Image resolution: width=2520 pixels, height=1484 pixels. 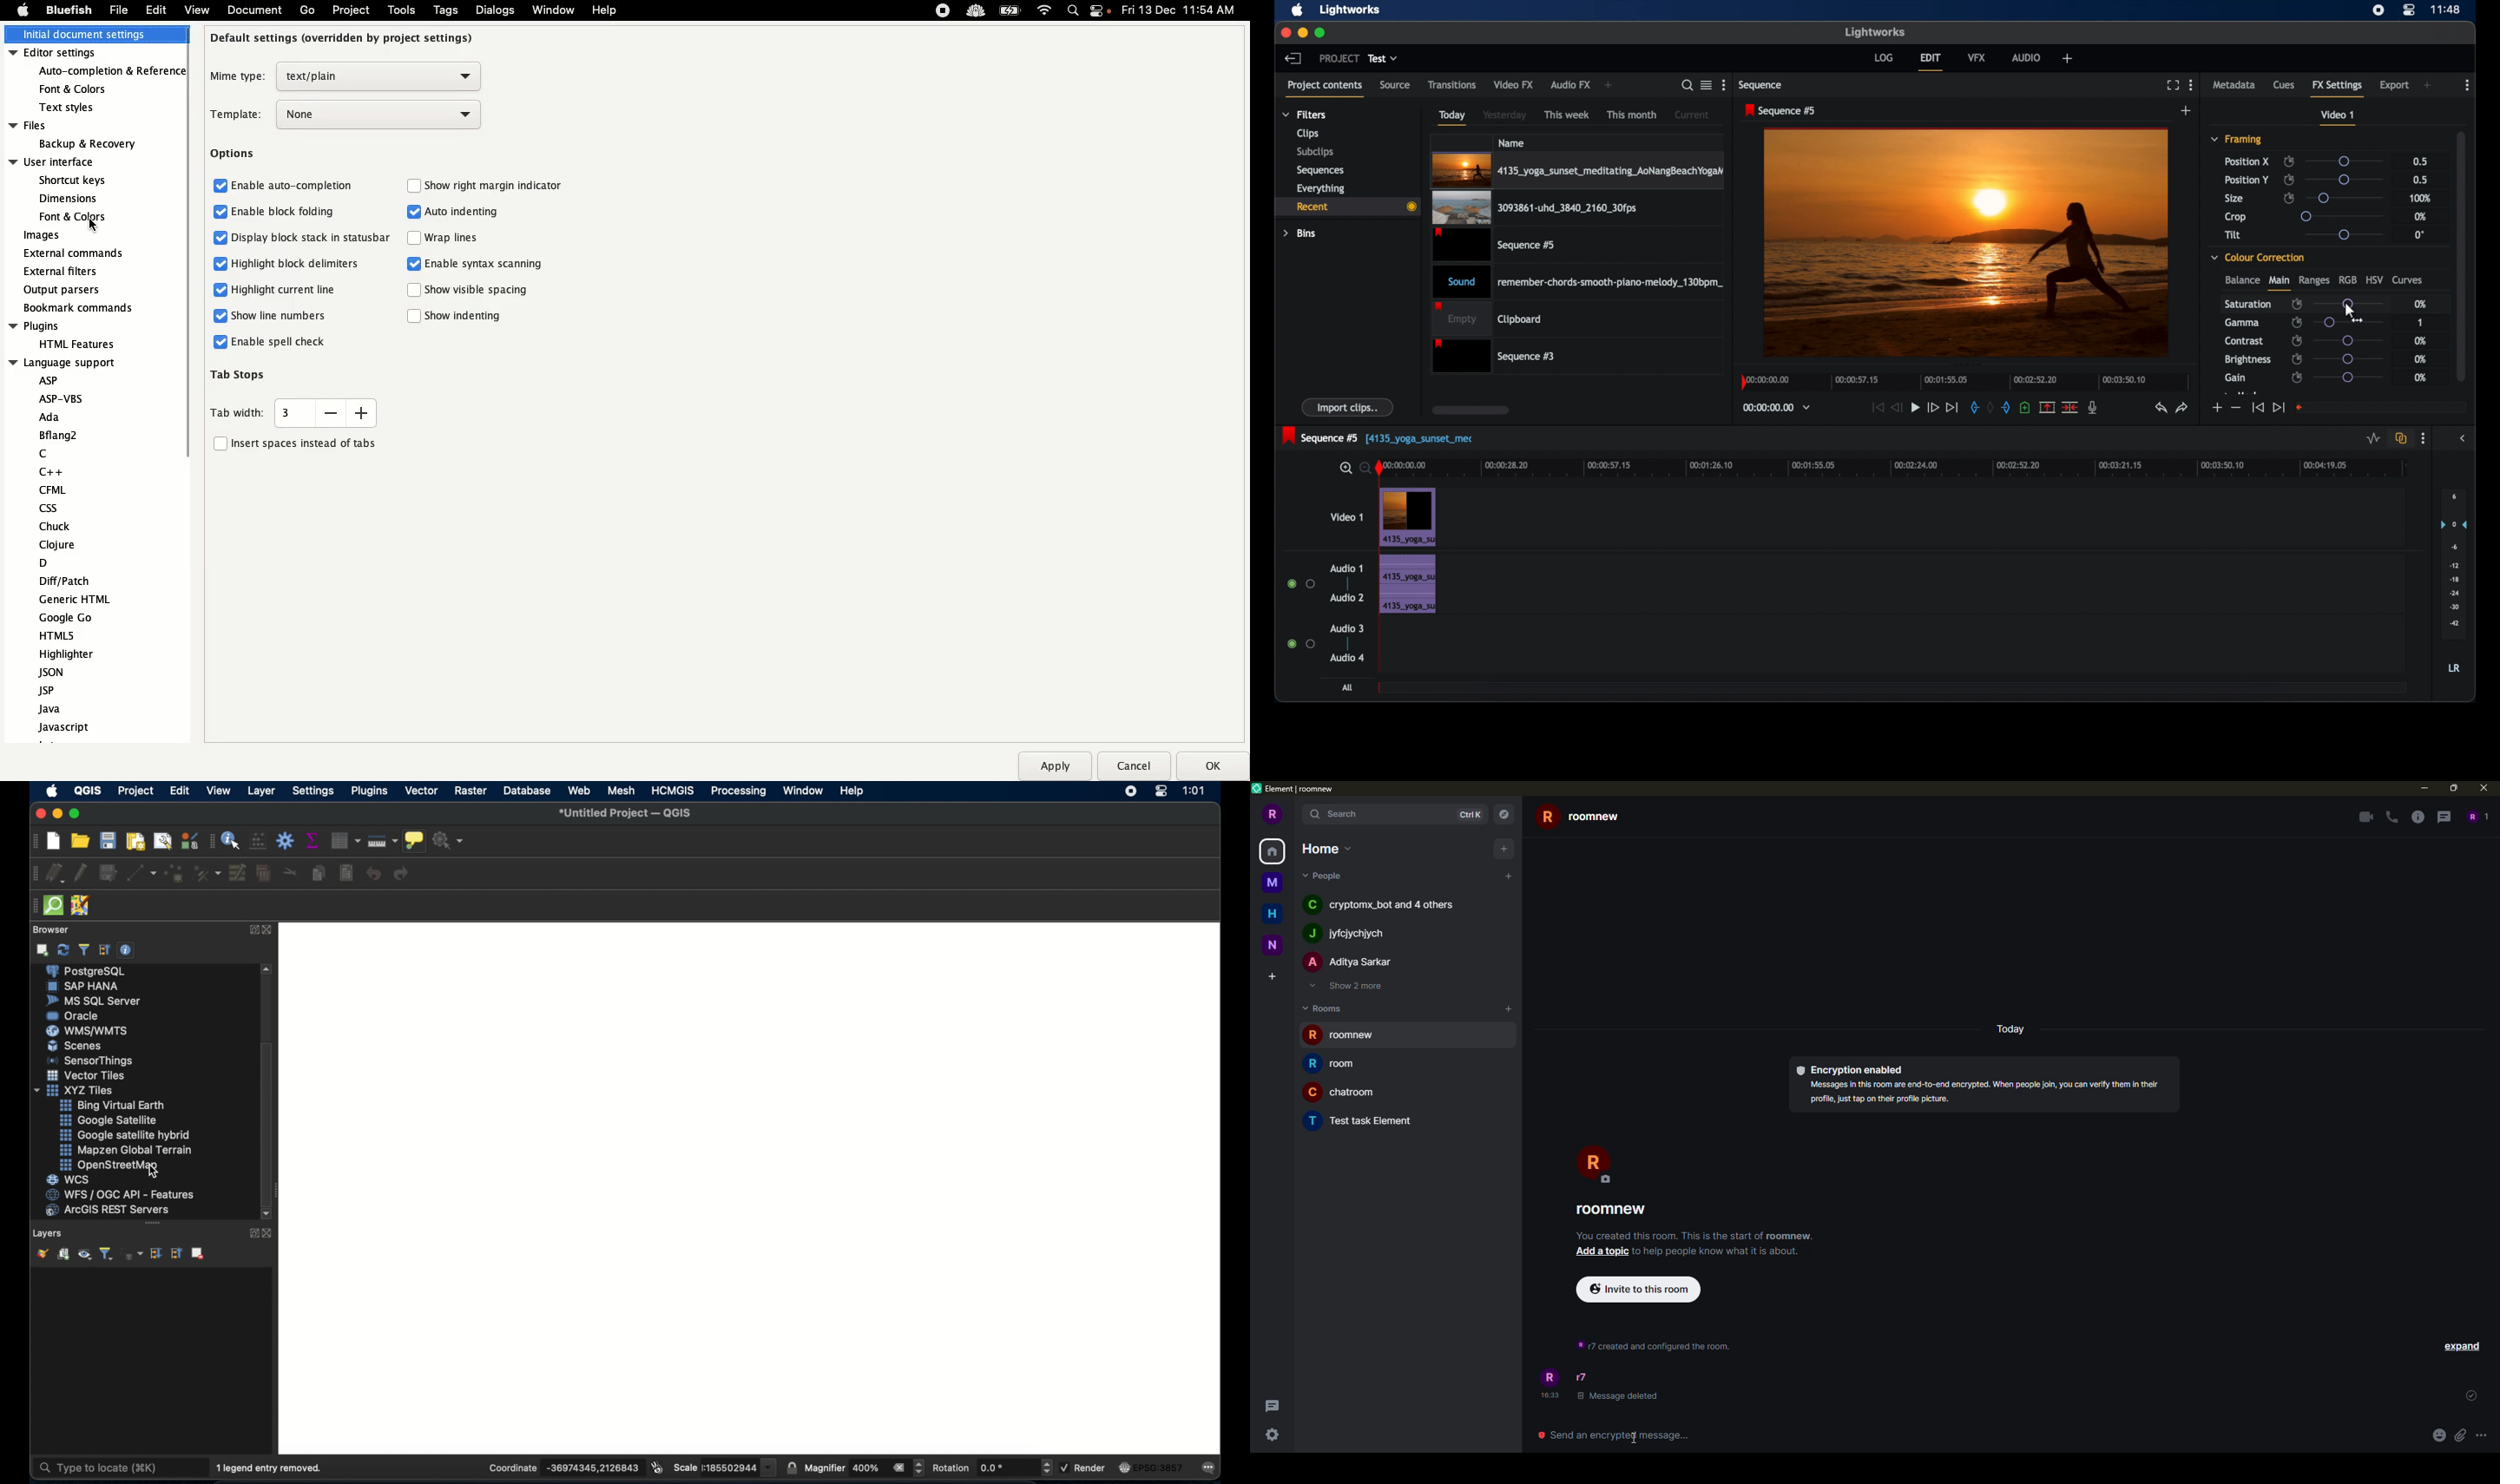 I want to click on Extensions, so click(x=957, y=10).